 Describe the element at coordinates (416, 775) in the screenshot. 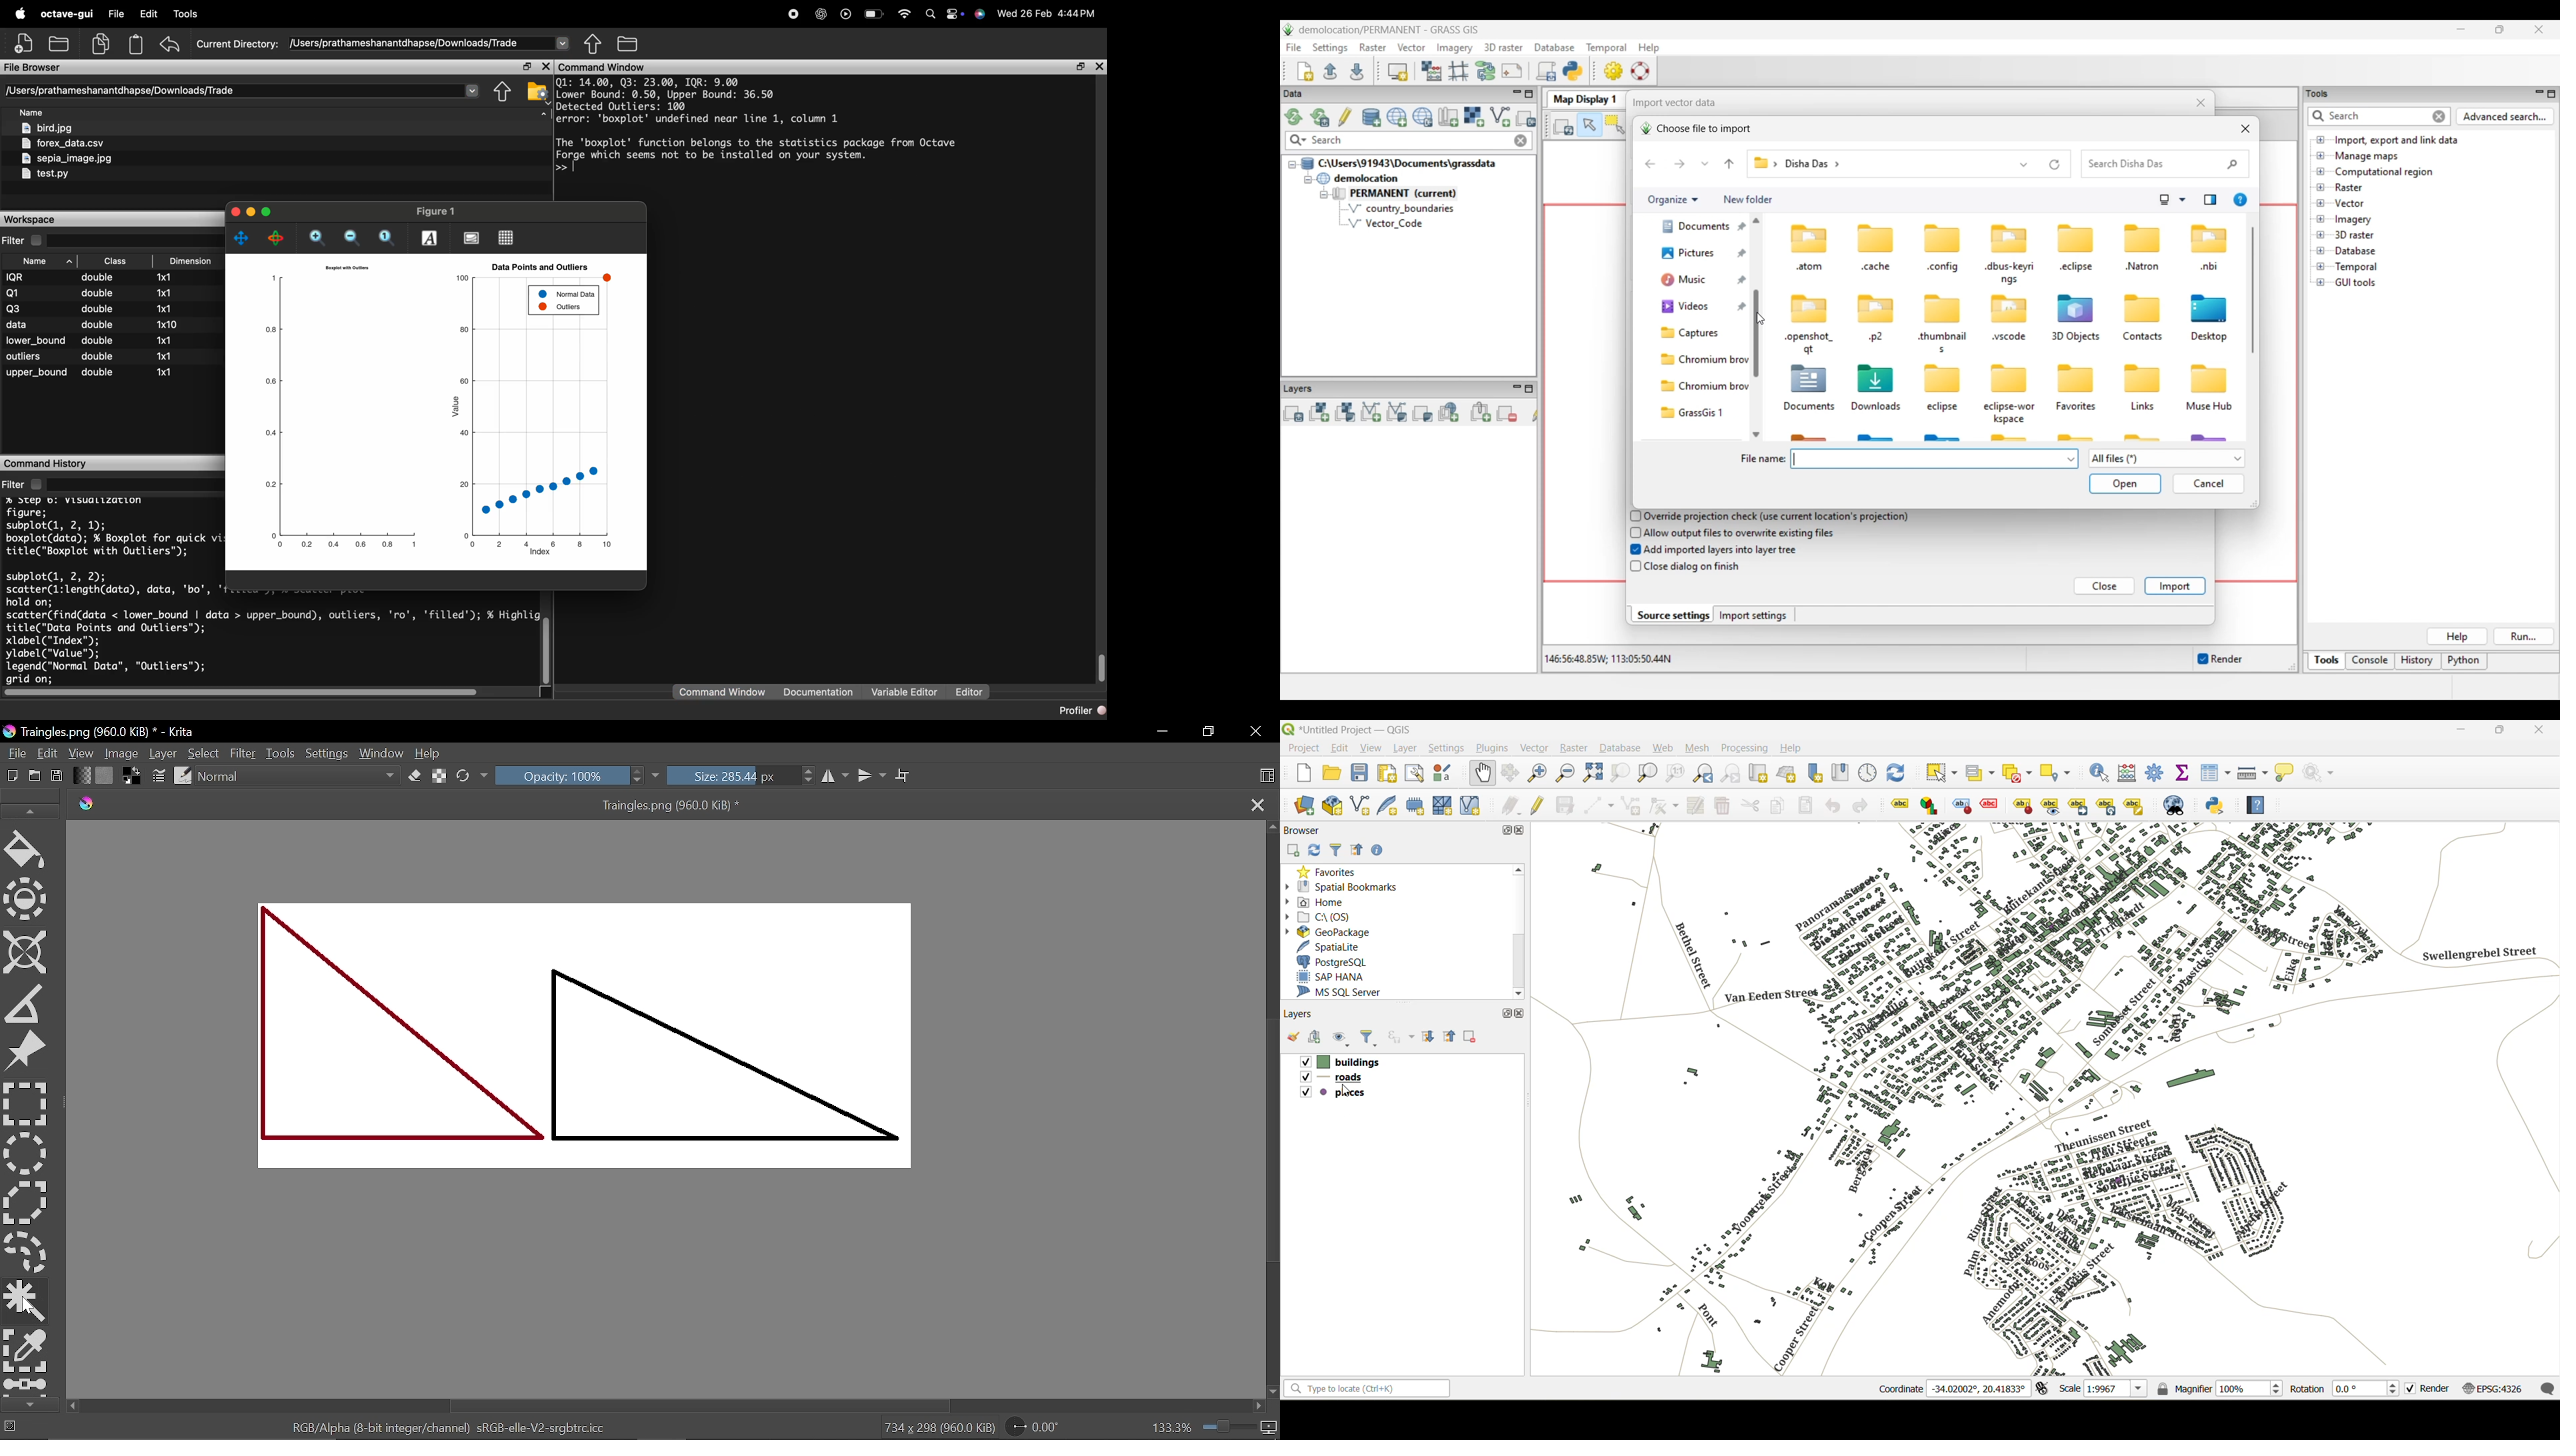

I see `Eraser tool` at that location.